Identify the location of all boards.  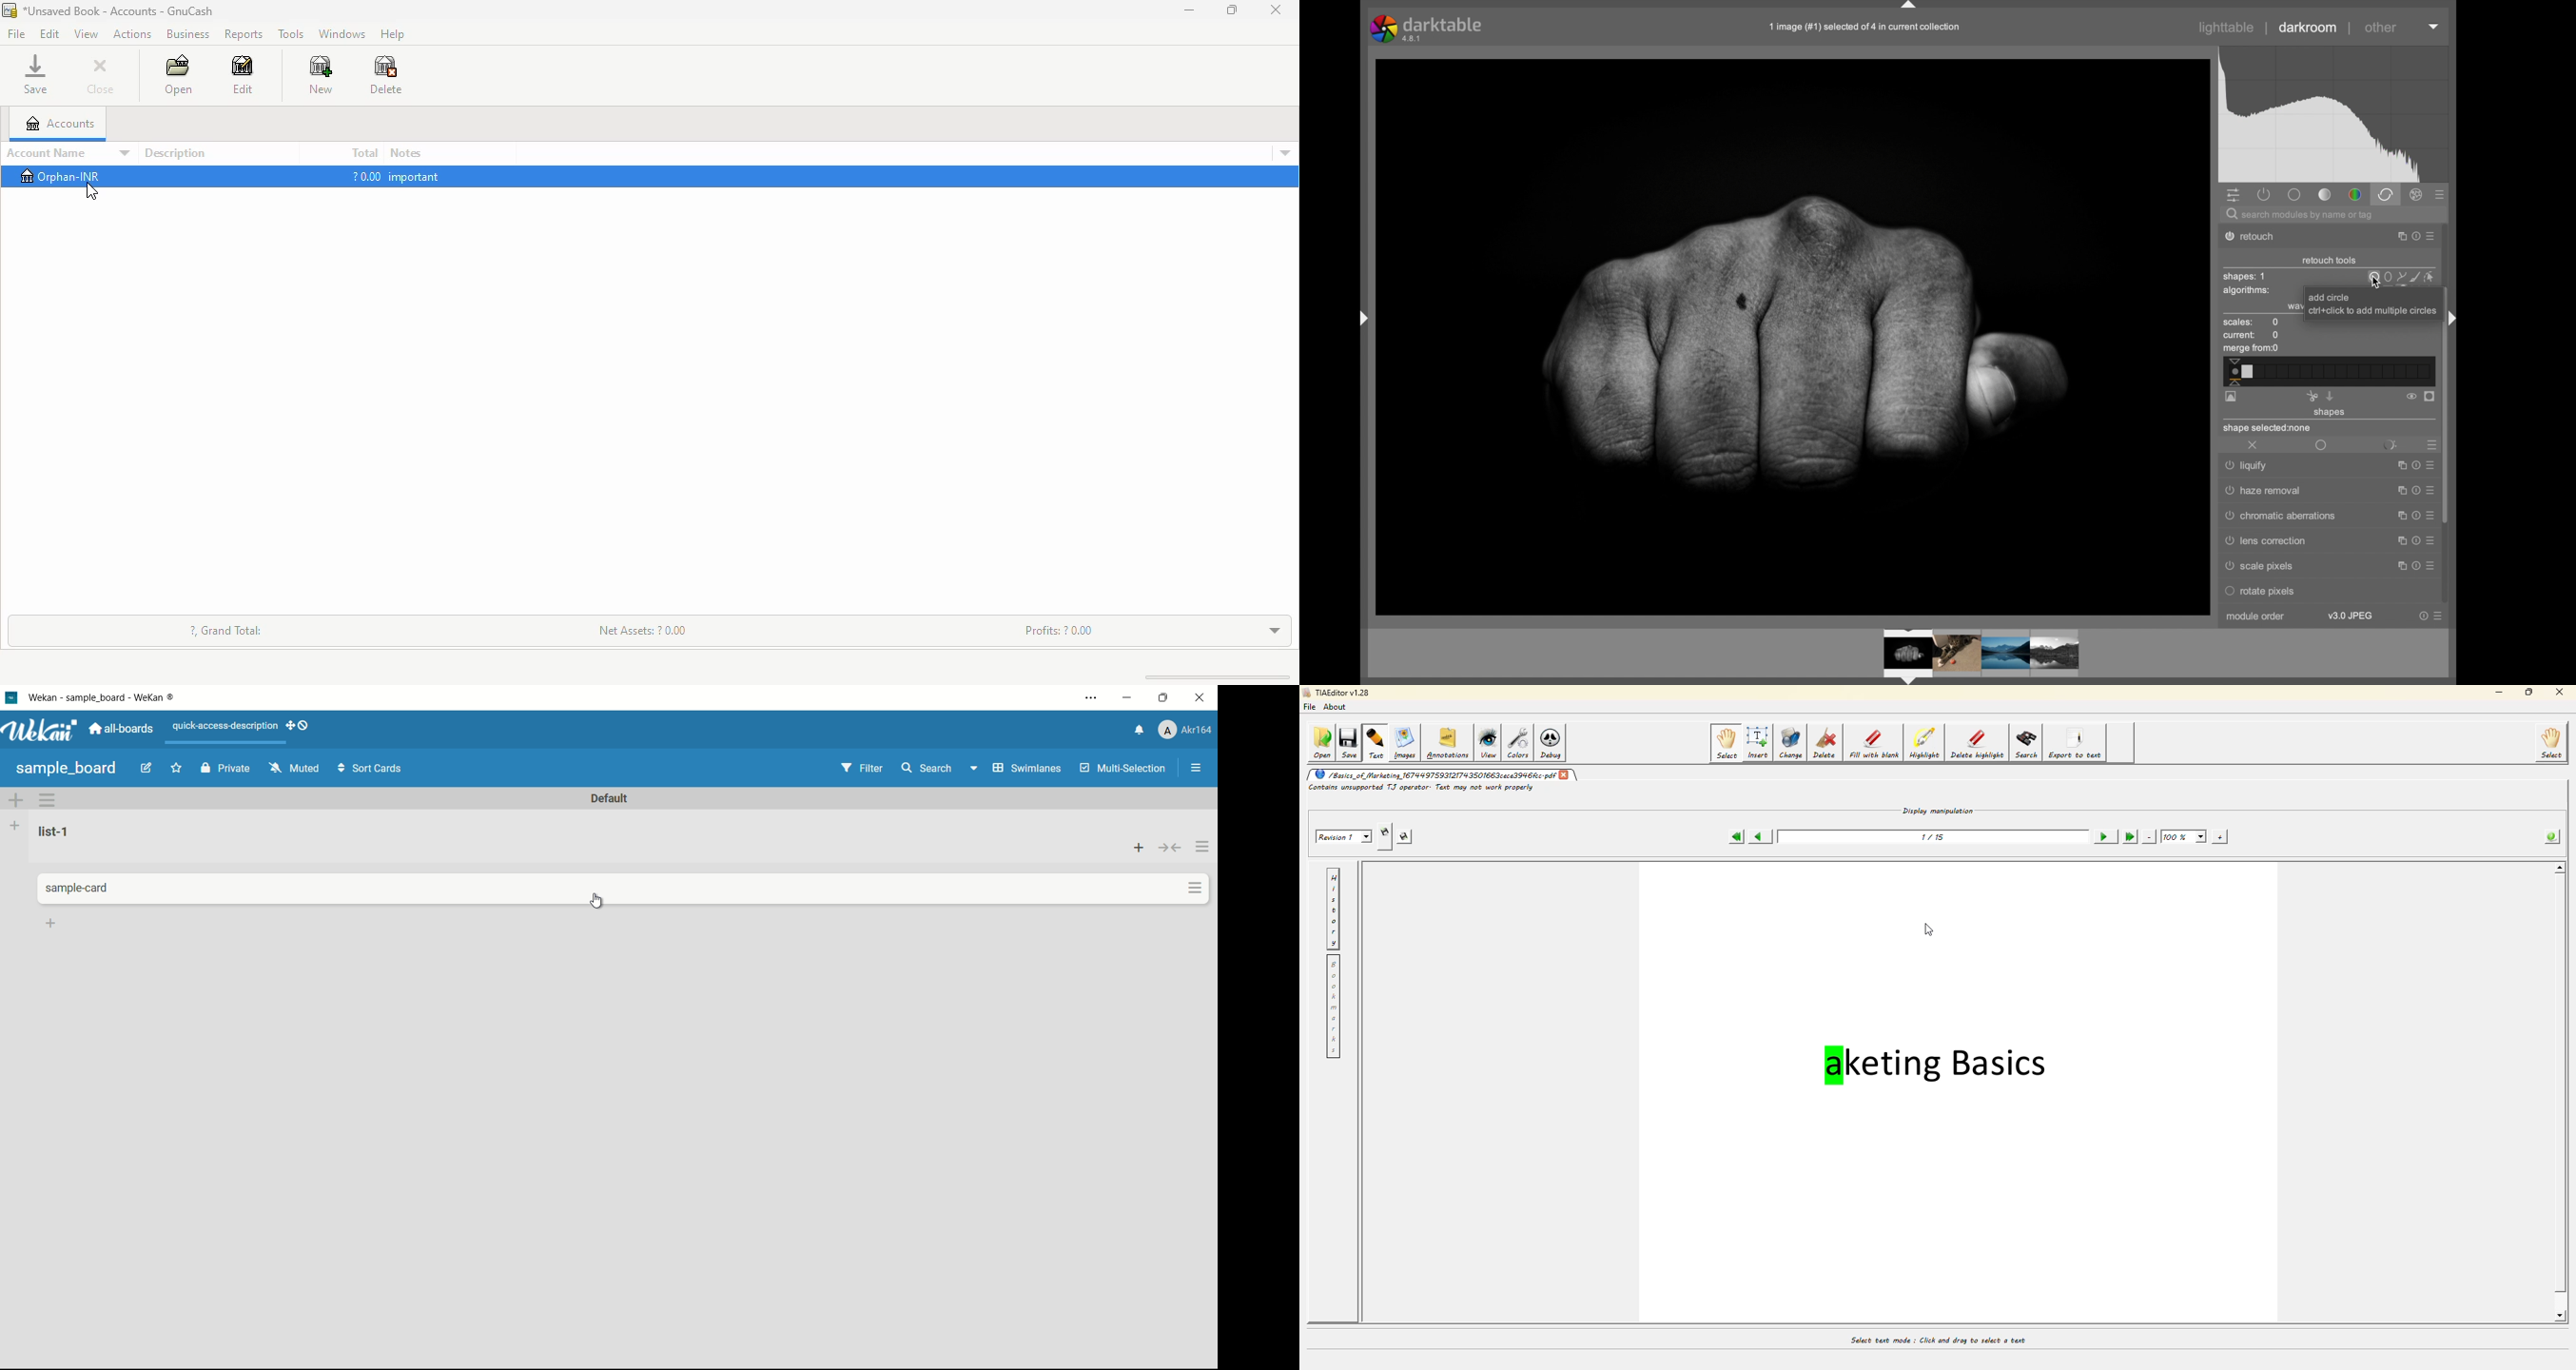
(122, 729).